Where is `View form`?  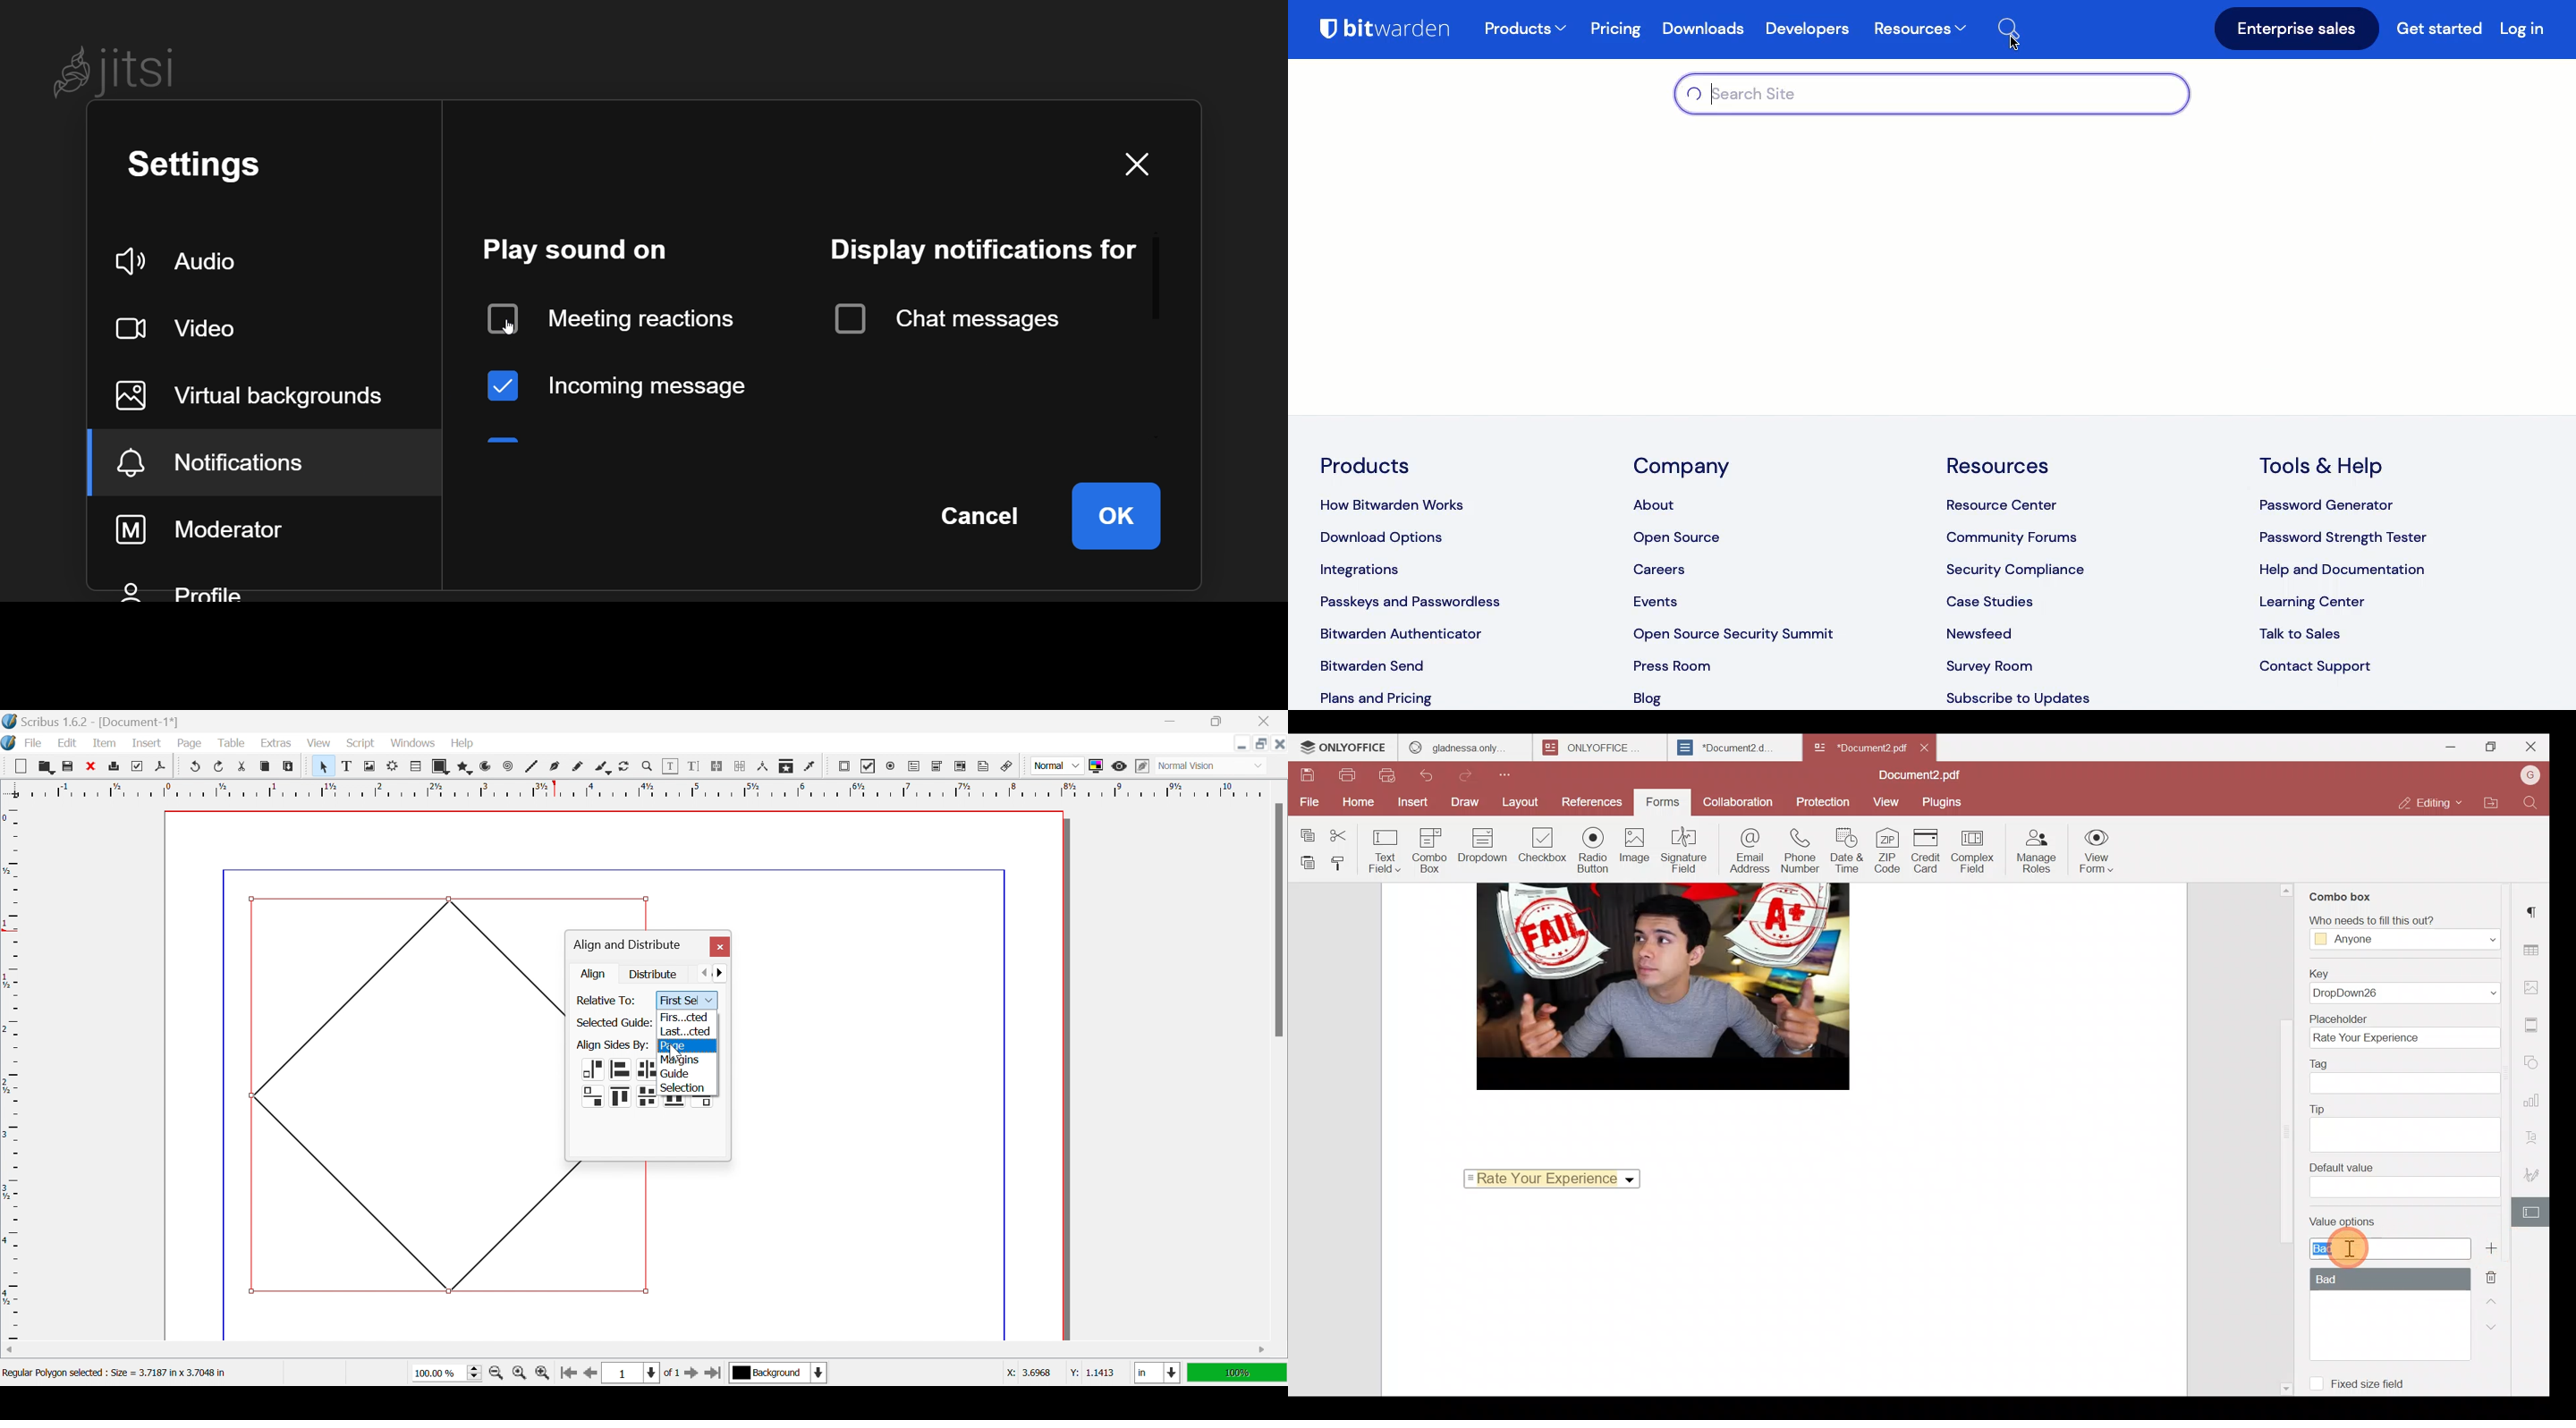
View form is located at coordinates (2098, 848).